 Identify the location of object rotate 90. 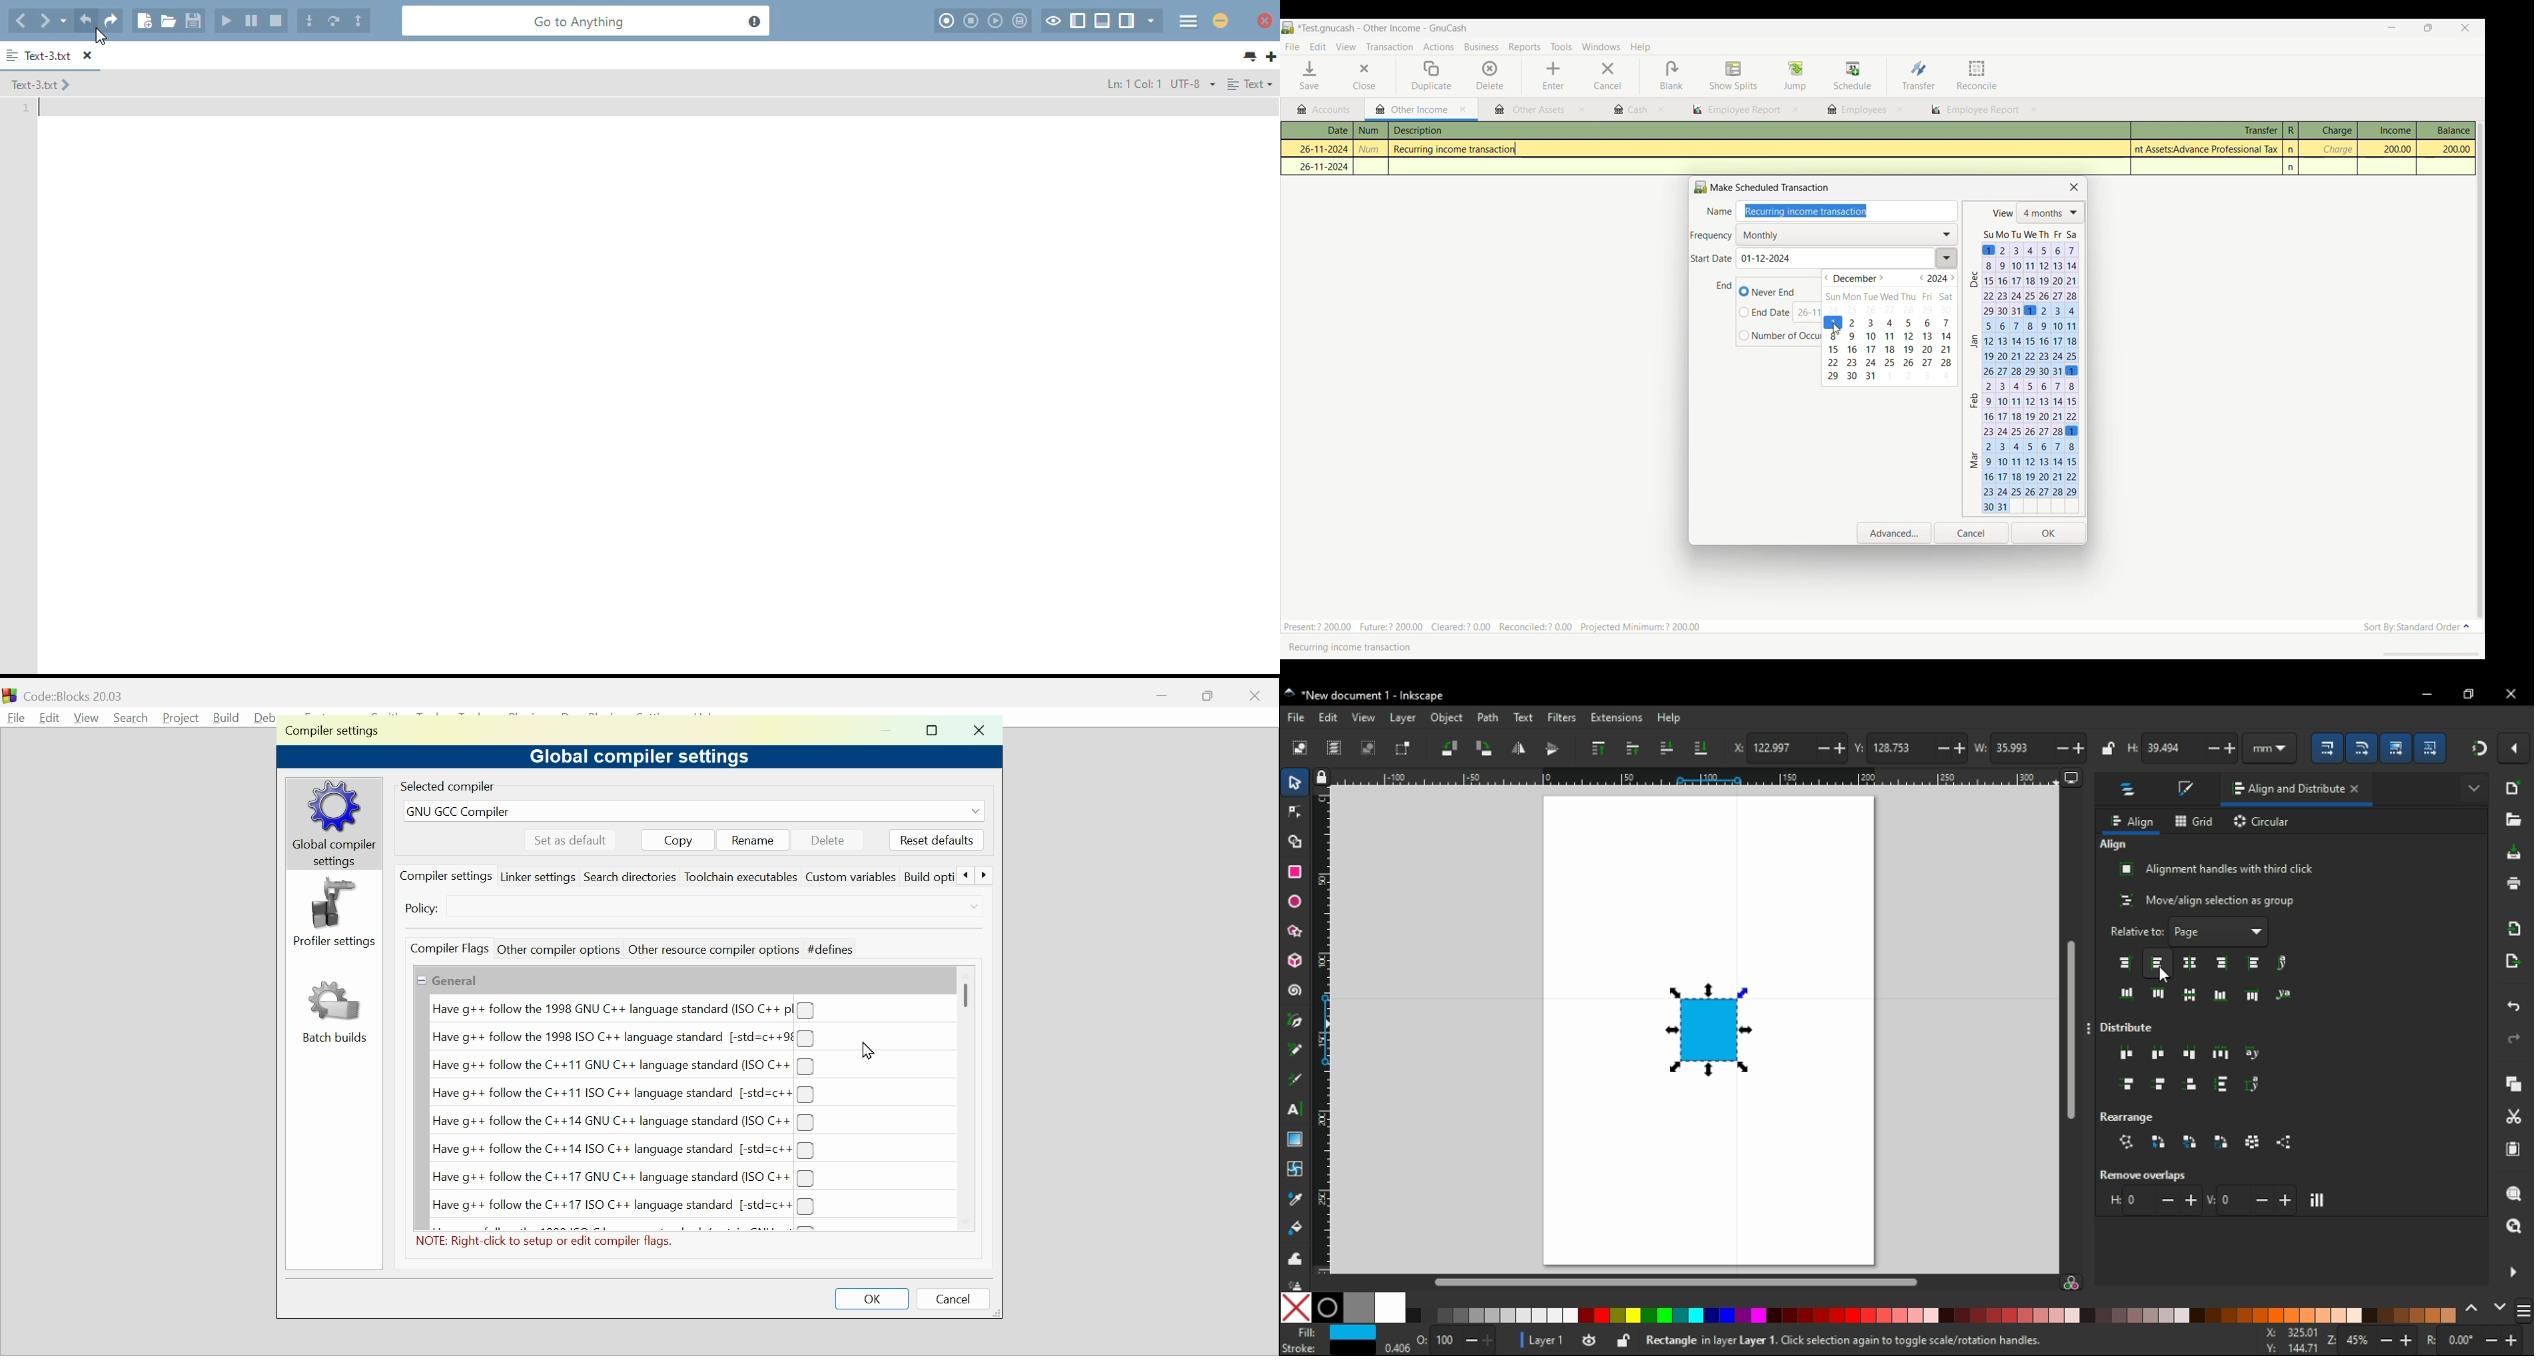
(1487, 749).